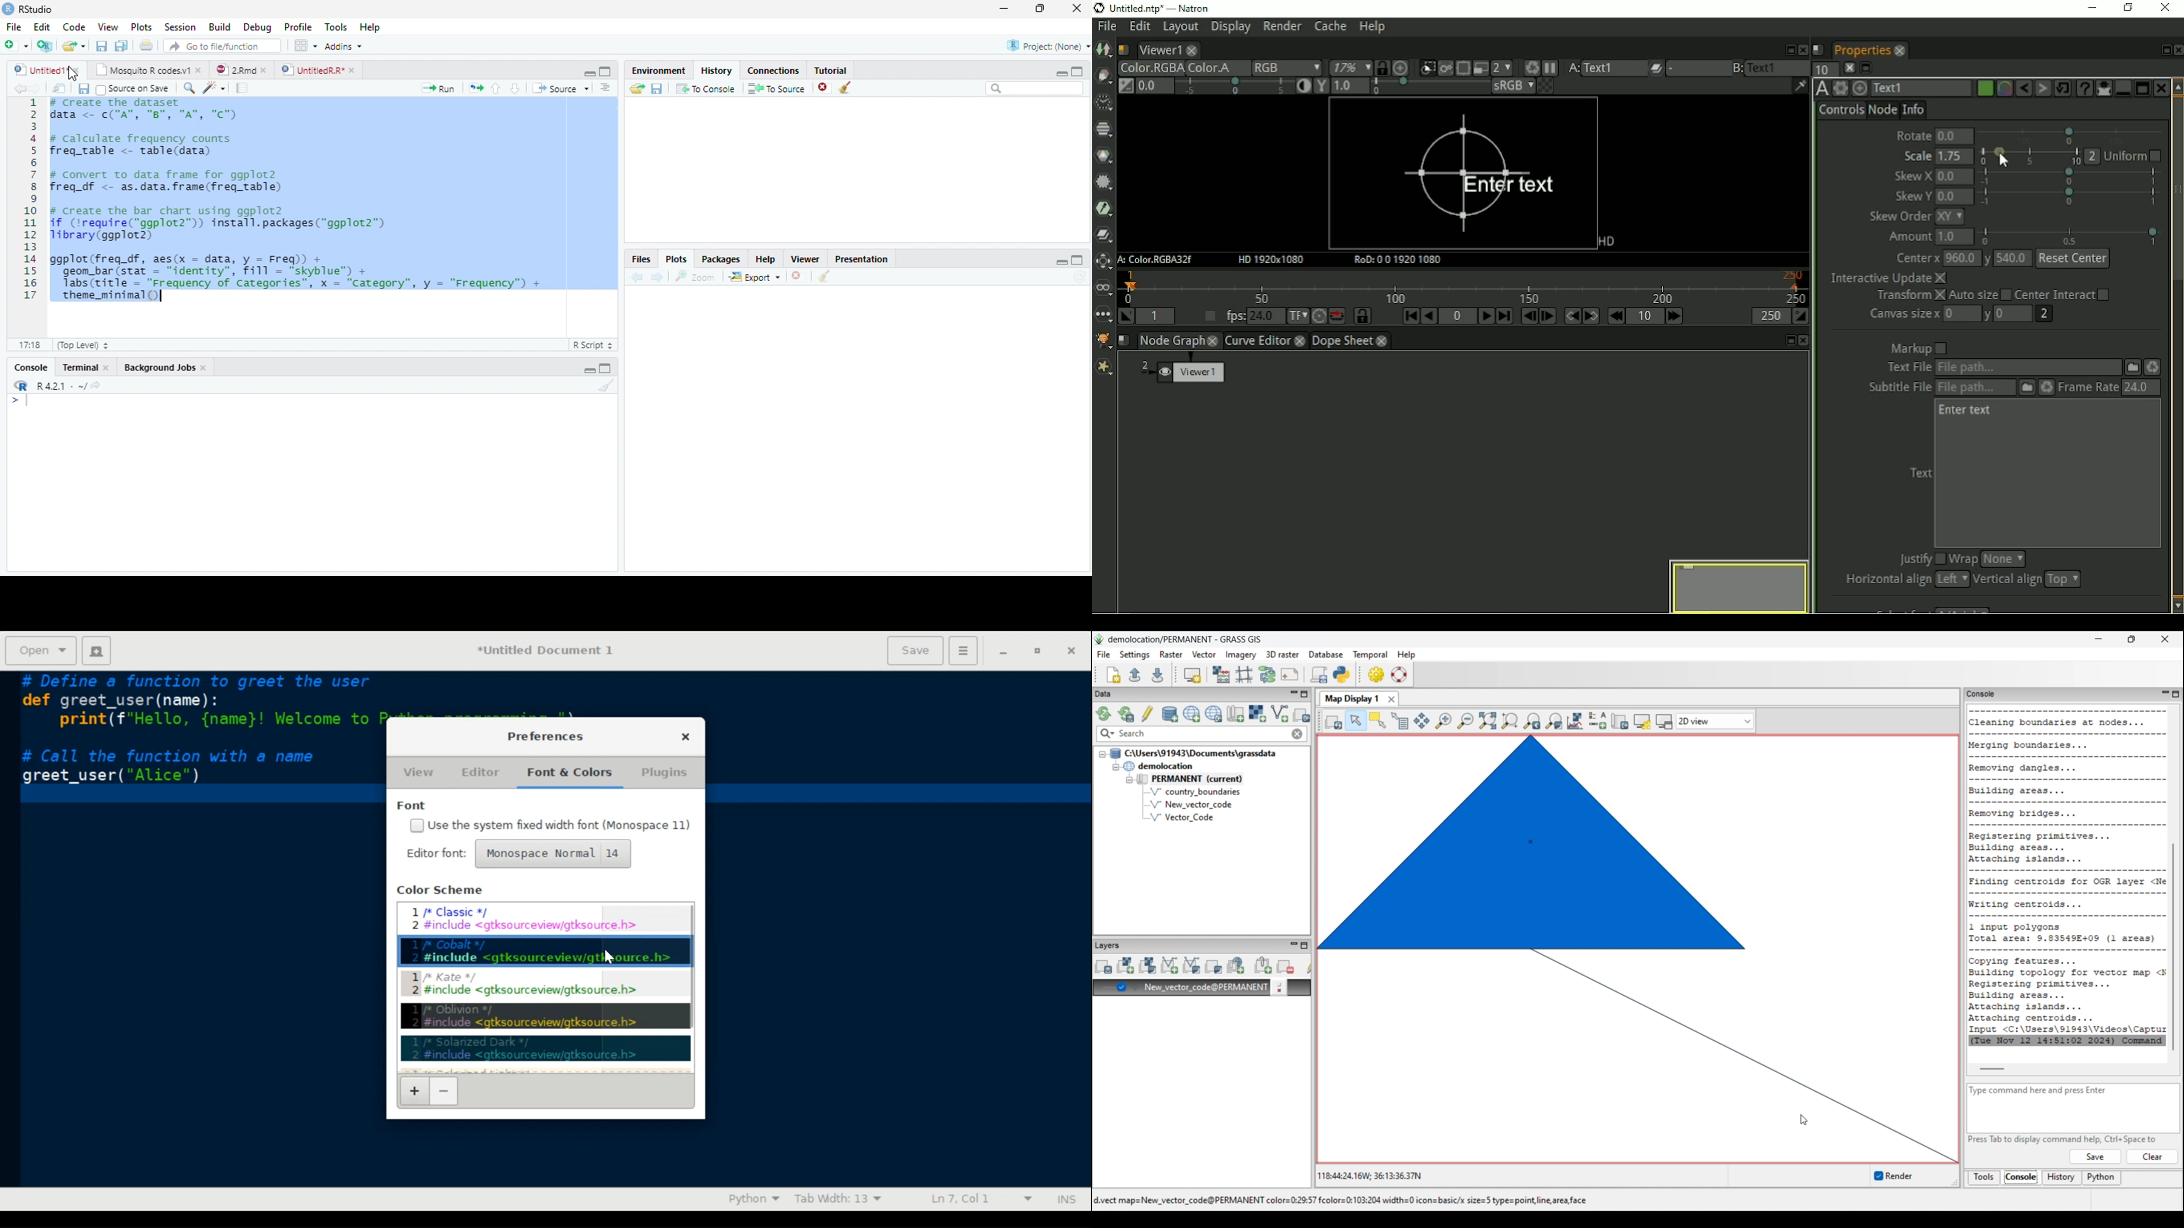 Image resolution: width=2184 pixels, height=1232 pixels. What do you see at coordinates (216, 88) in the screenshot?
I see `Code ` at bounding box center [216, 88].